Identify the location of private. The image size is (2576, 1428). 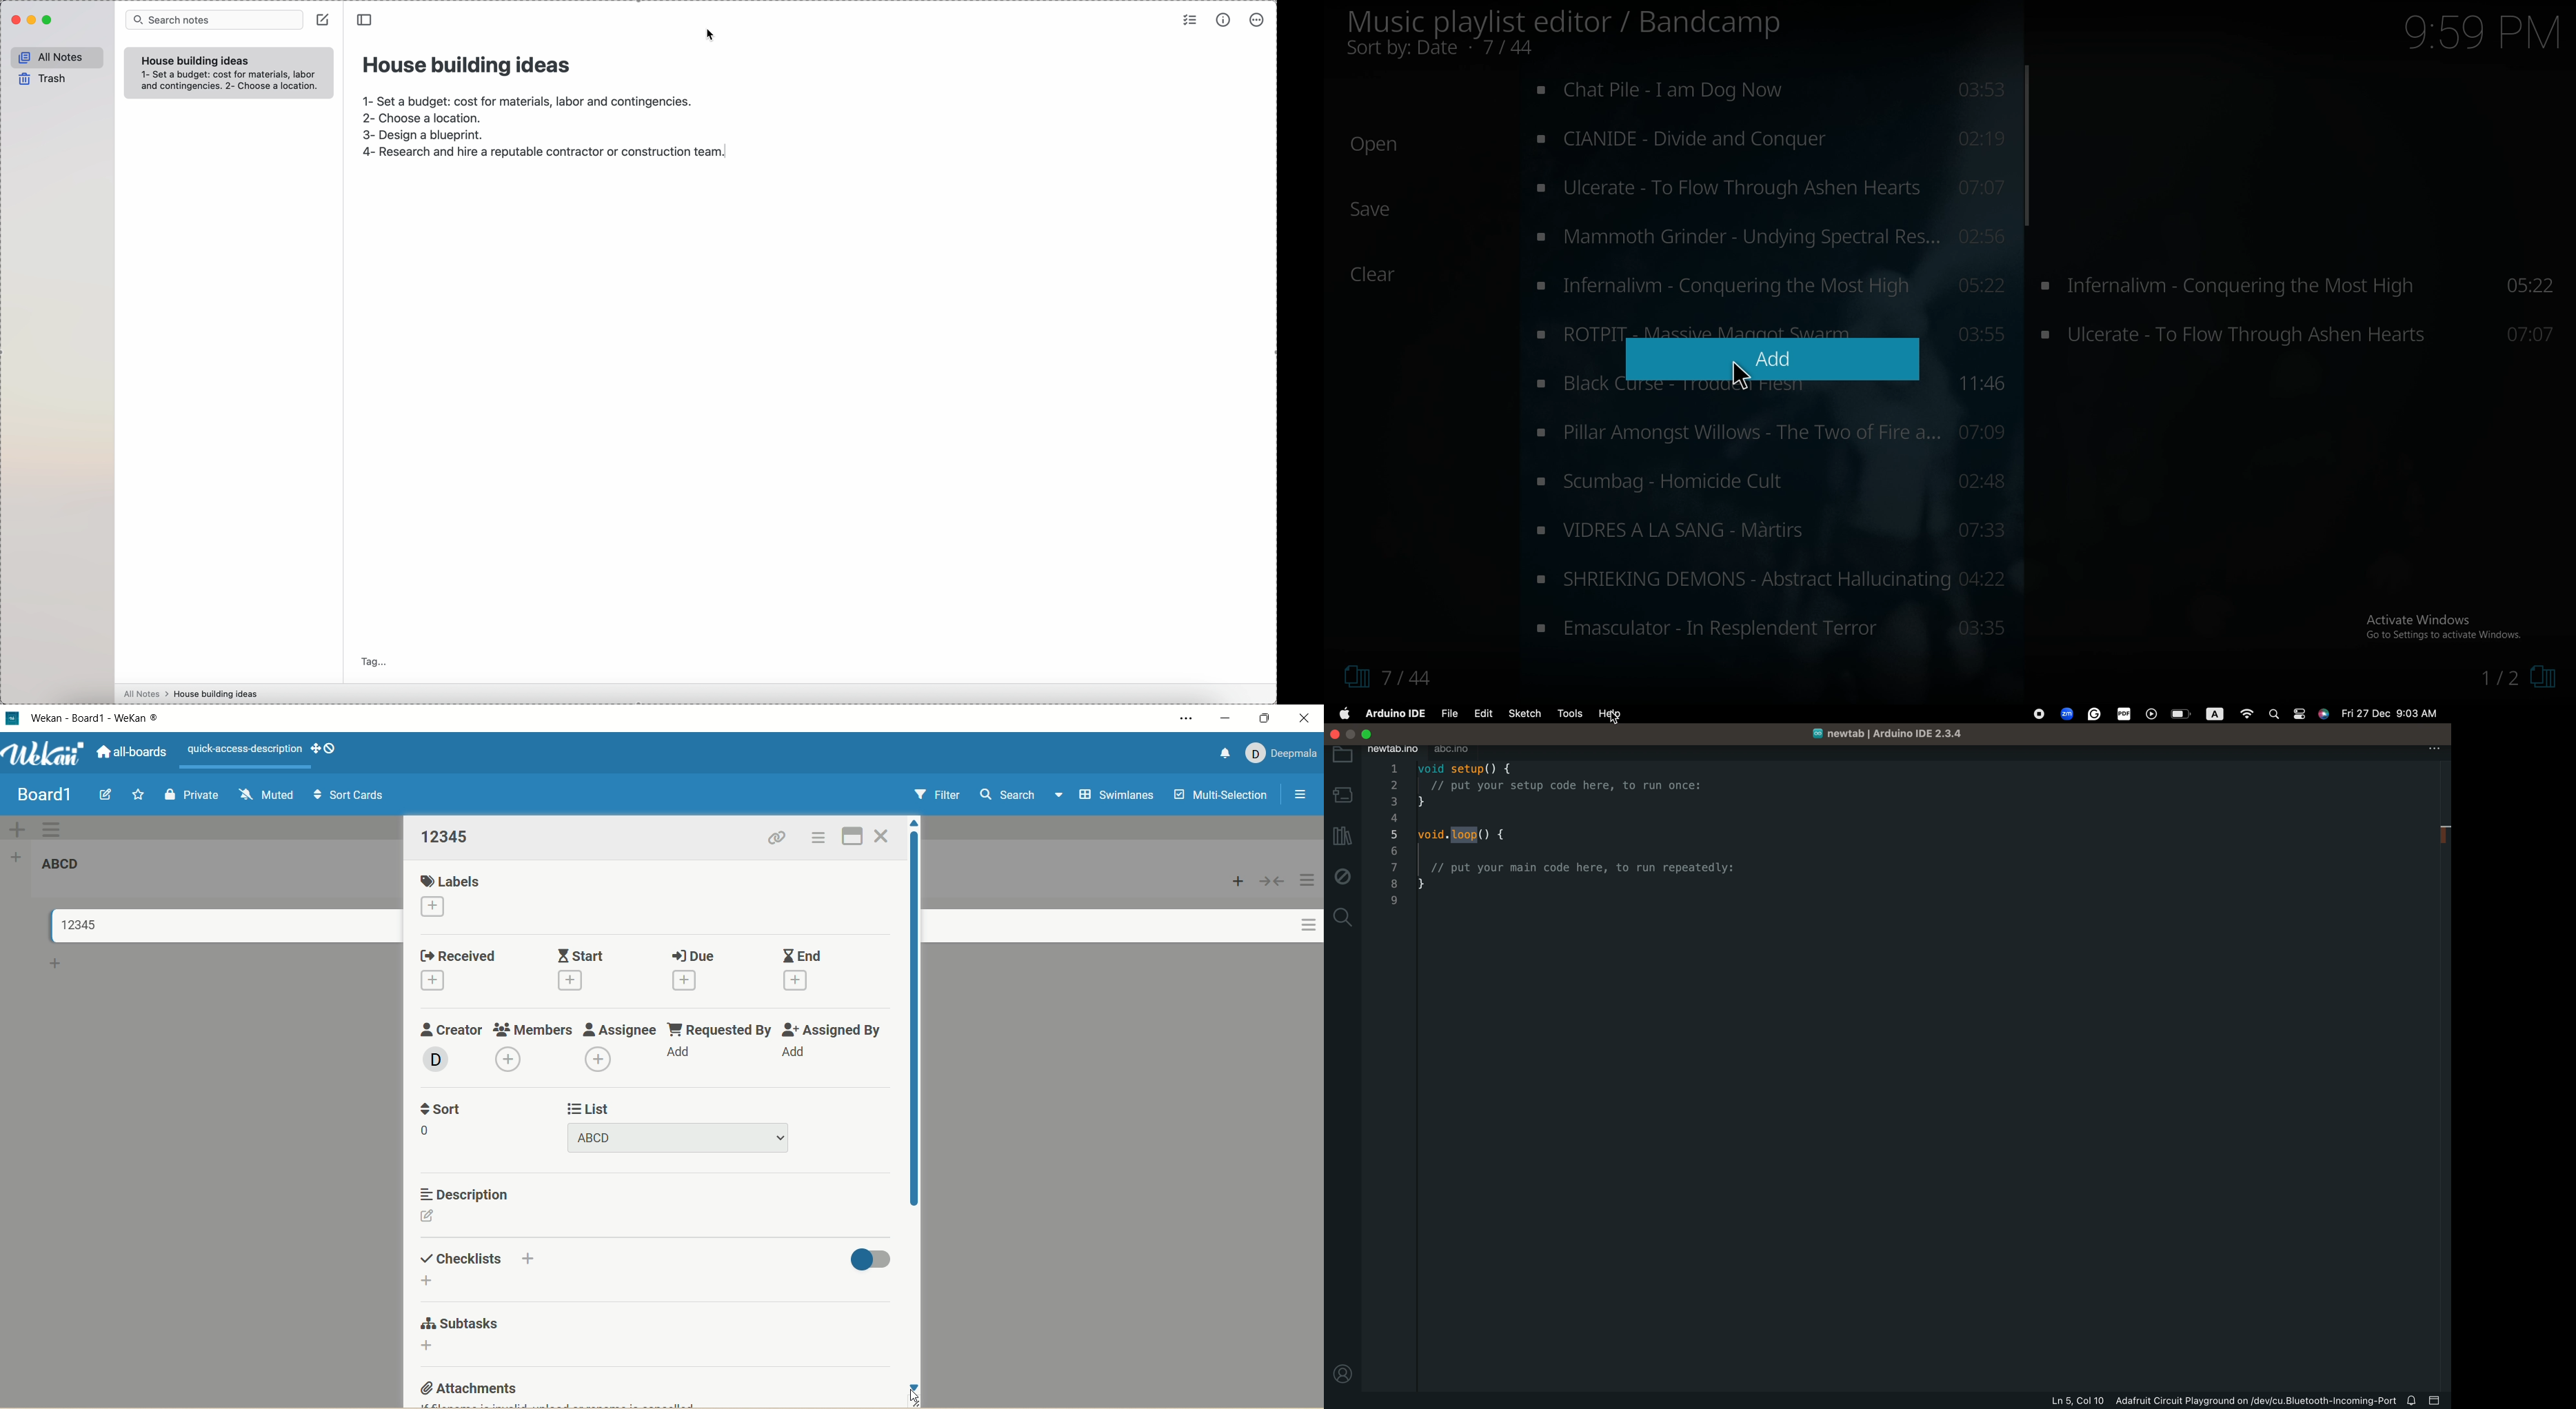
(192, 793).